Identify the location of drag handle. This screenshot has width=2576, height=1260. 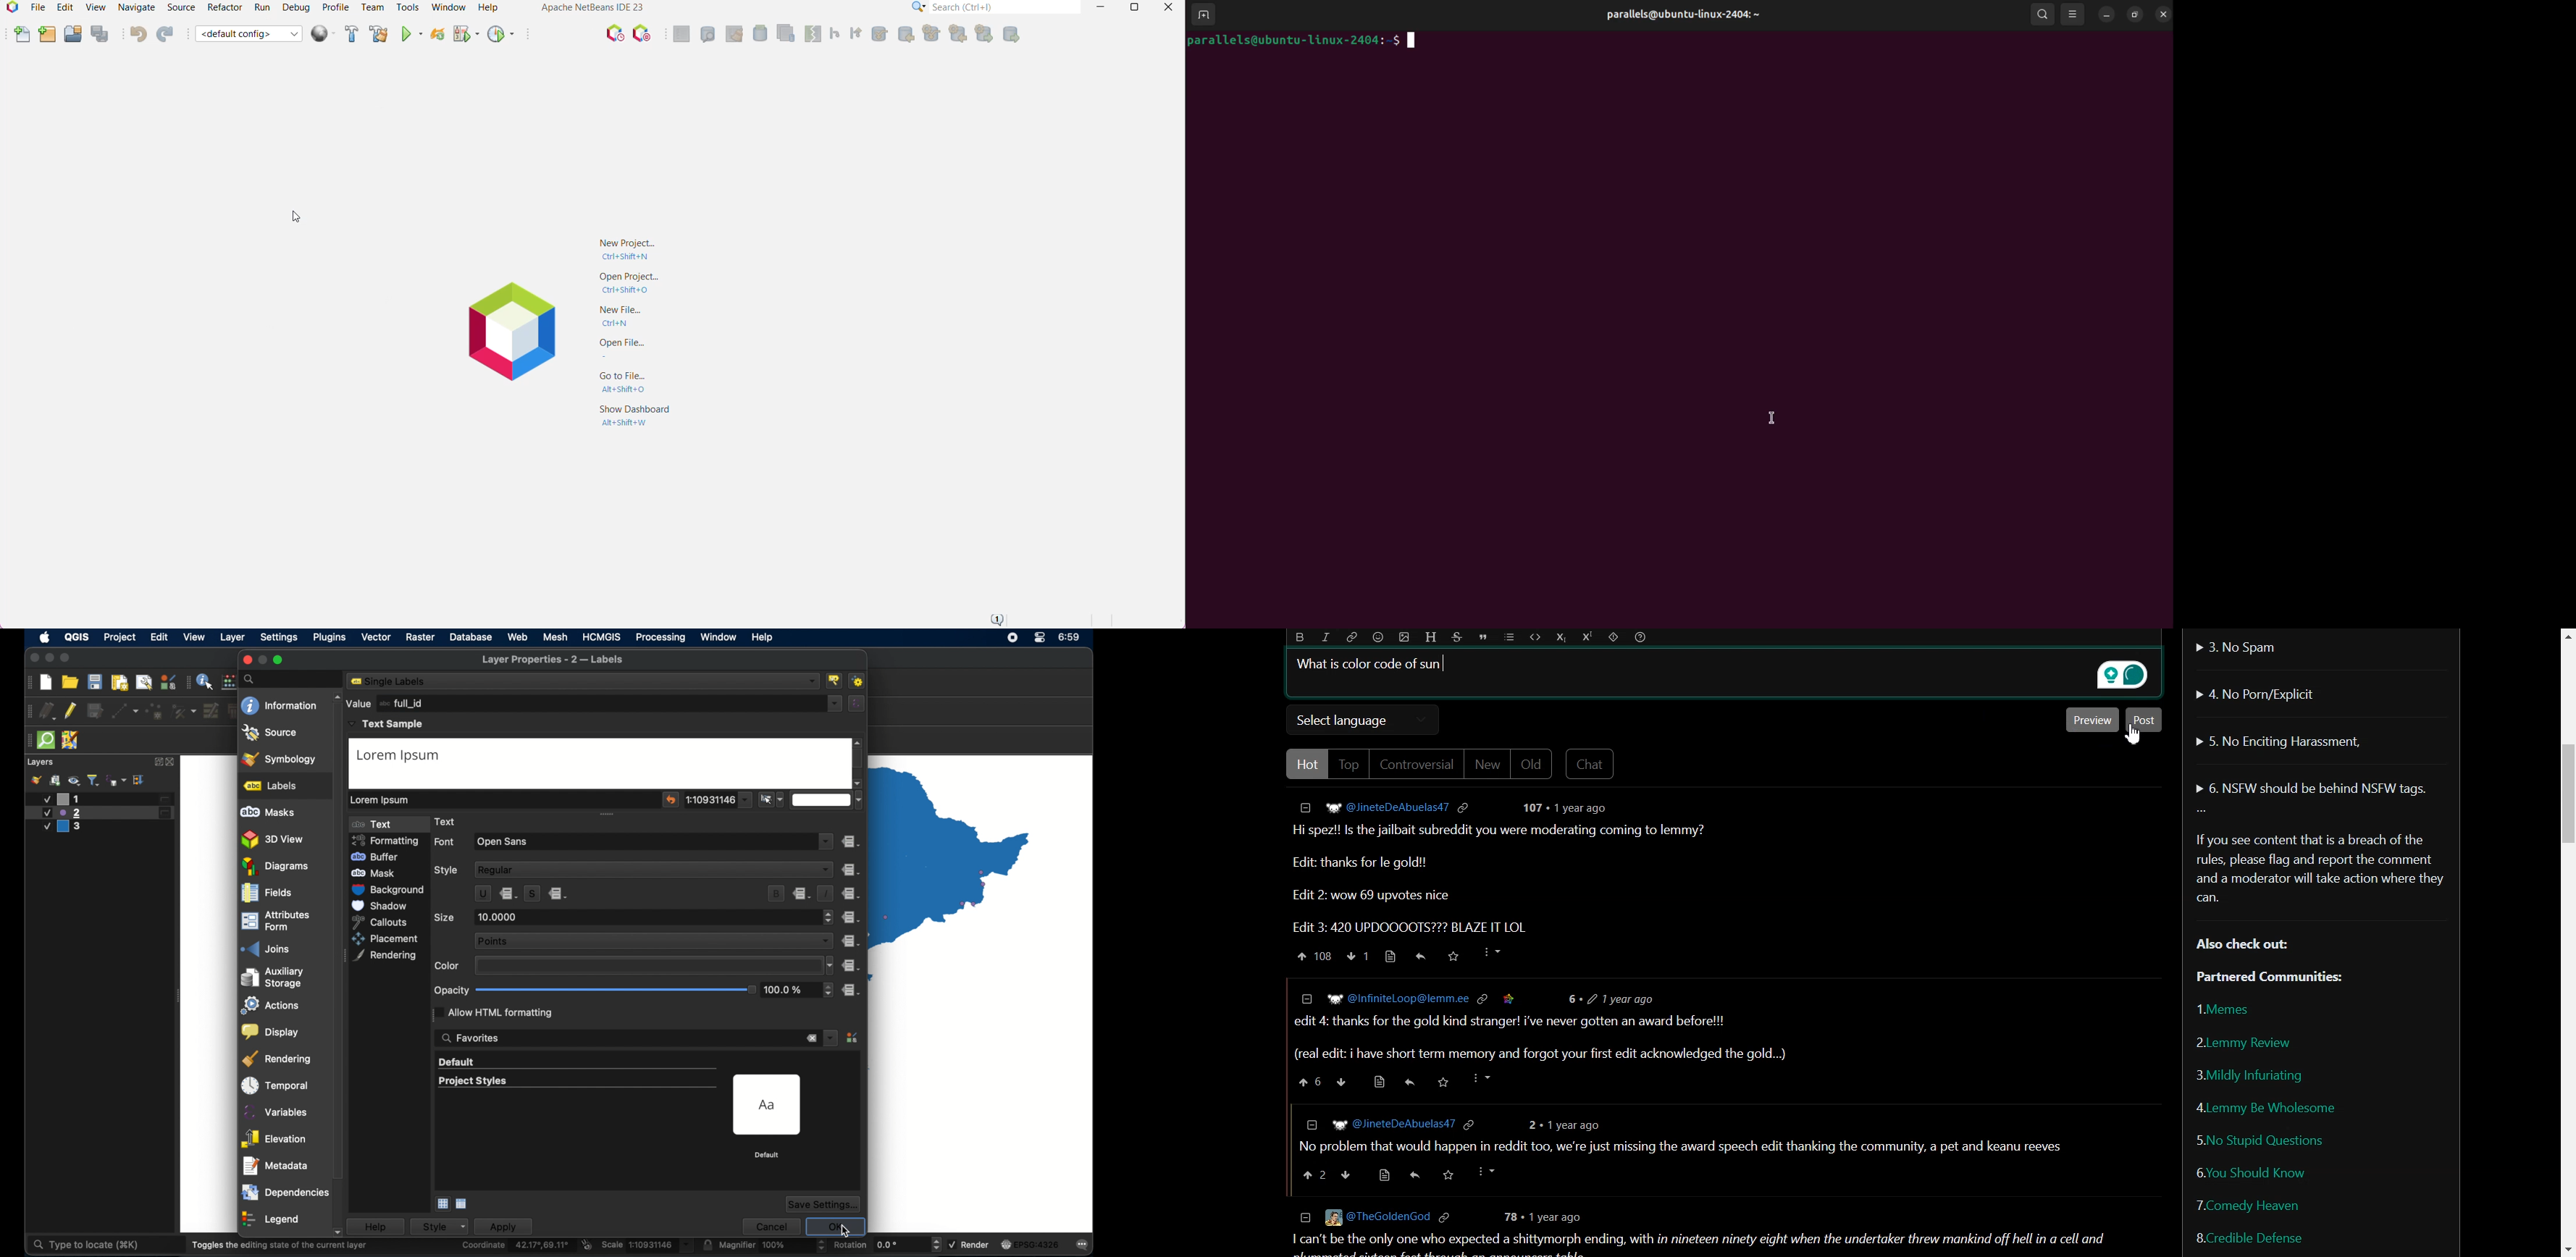
(27, 711).